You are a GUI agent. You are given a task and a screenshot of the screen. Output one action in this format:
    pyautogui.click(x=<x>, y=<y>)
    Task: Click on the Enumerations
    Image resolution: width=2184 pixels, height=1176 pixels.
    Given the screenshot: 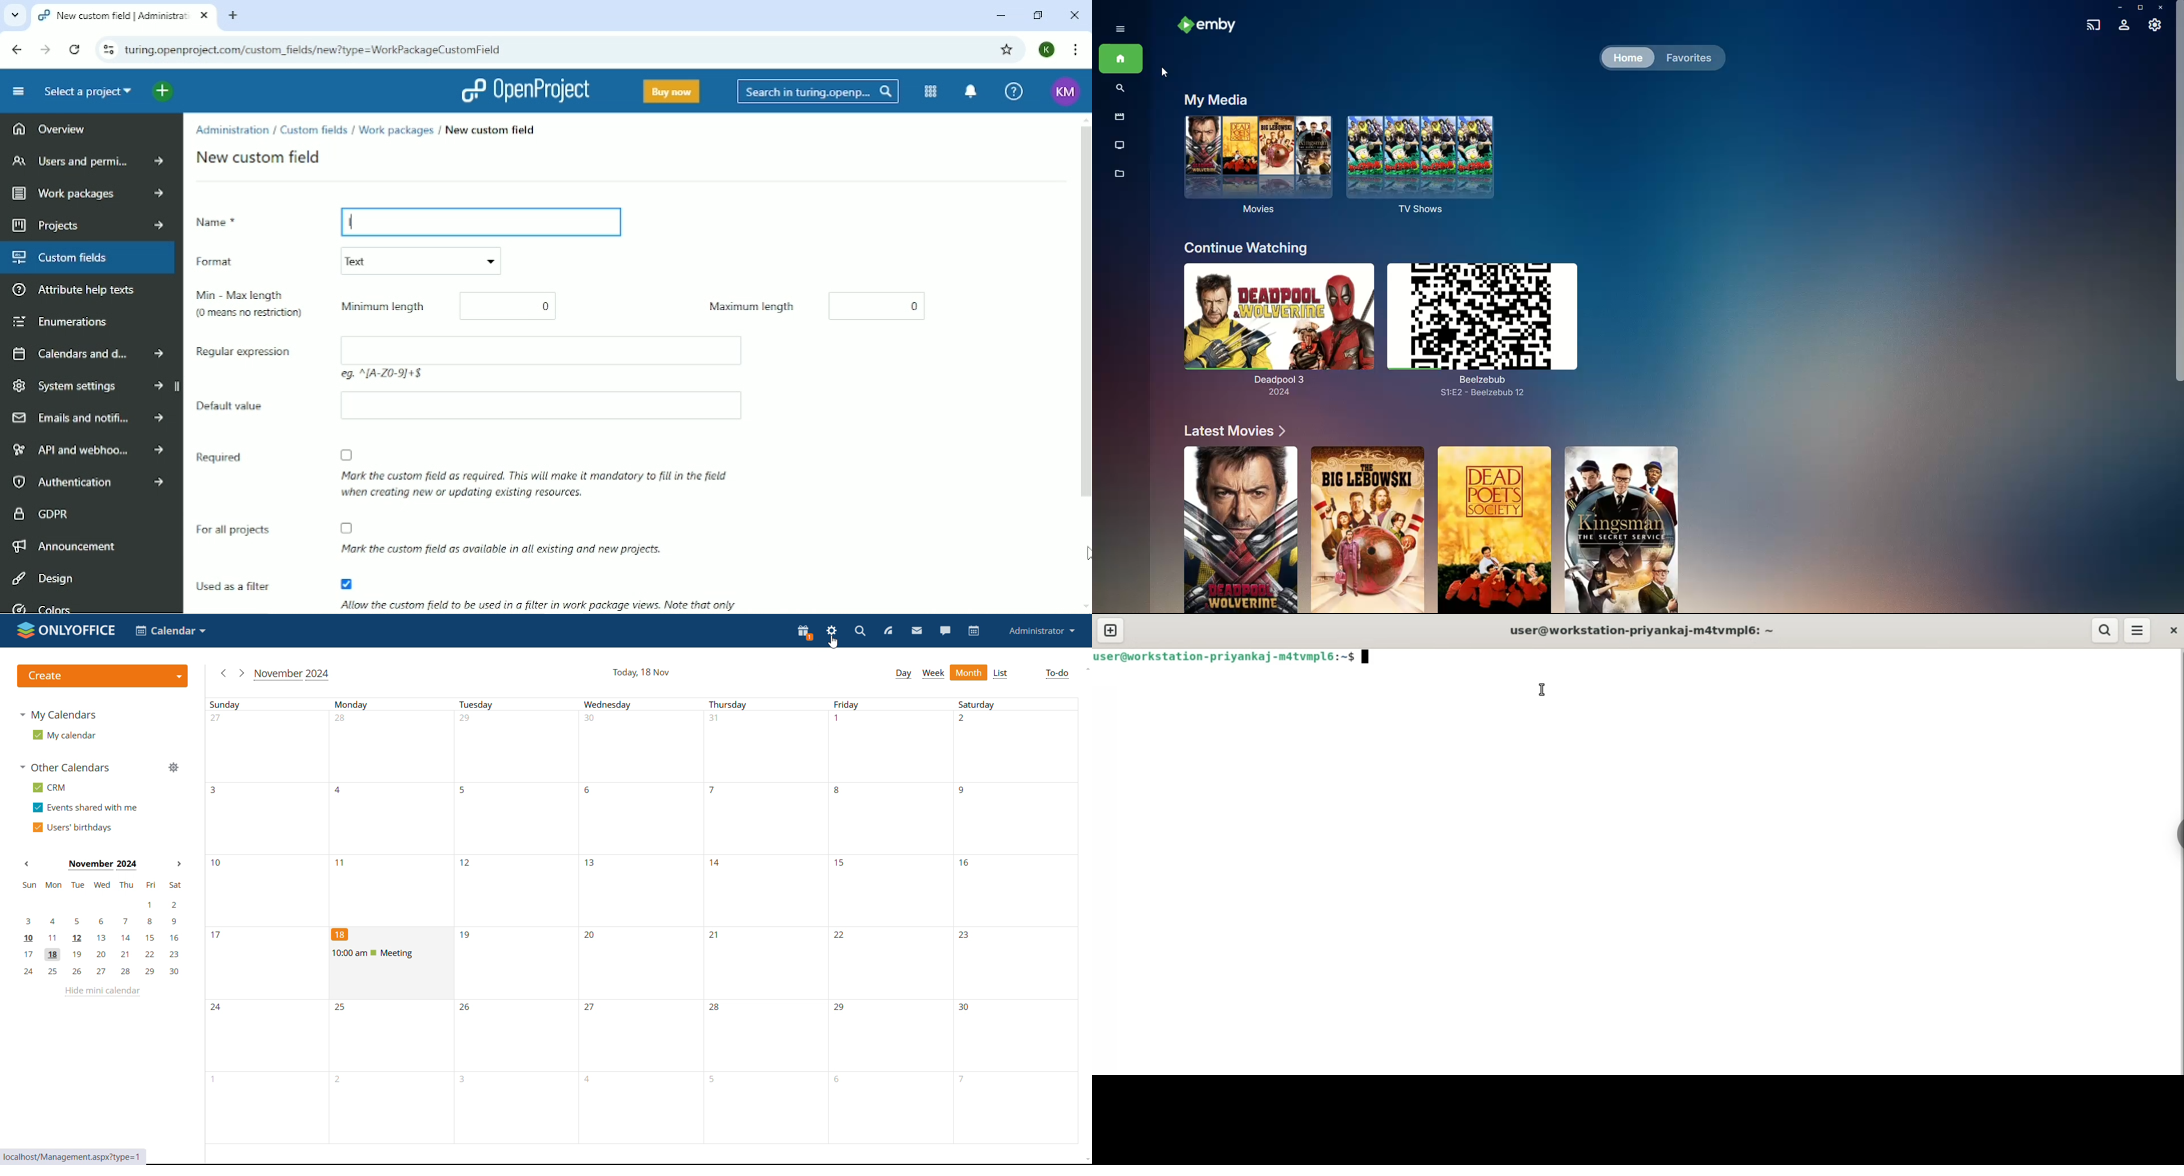 What is the action you would take?
    pyautogui.click(x=59, y=322)
    